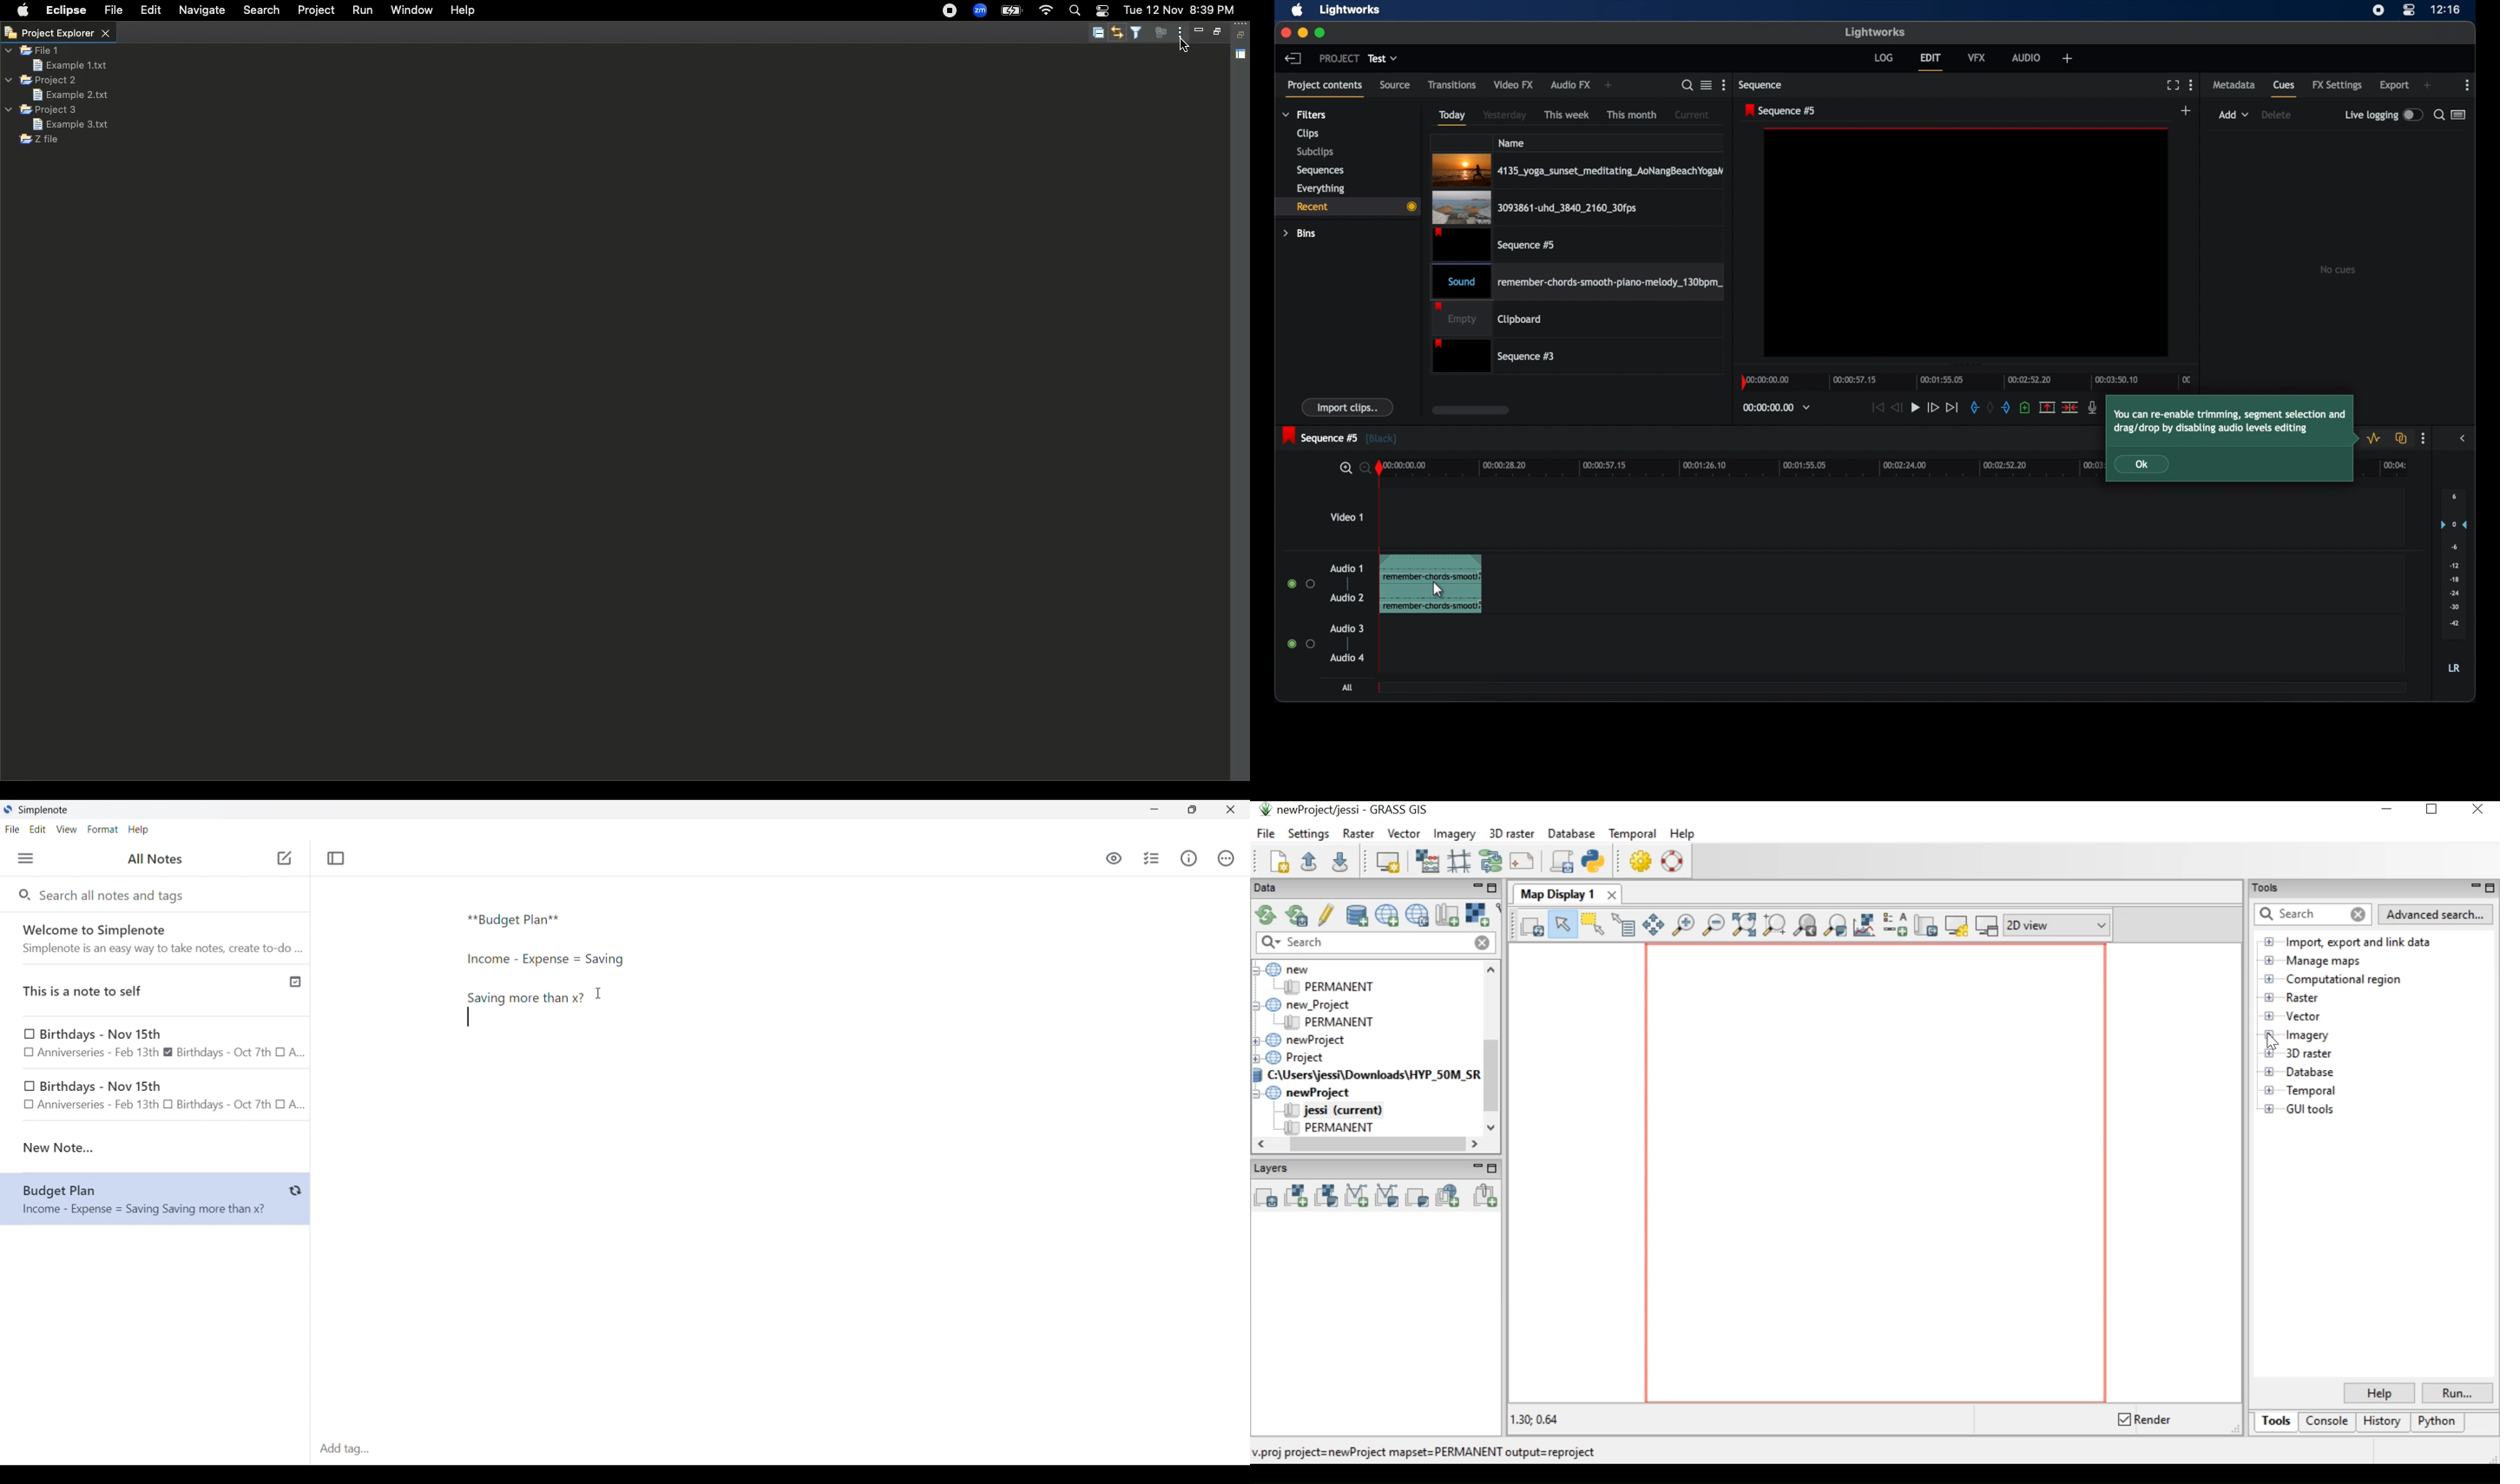  Describe the element at coordinates (1350, 10) in the screenshot. I see `lightworks` at that location.